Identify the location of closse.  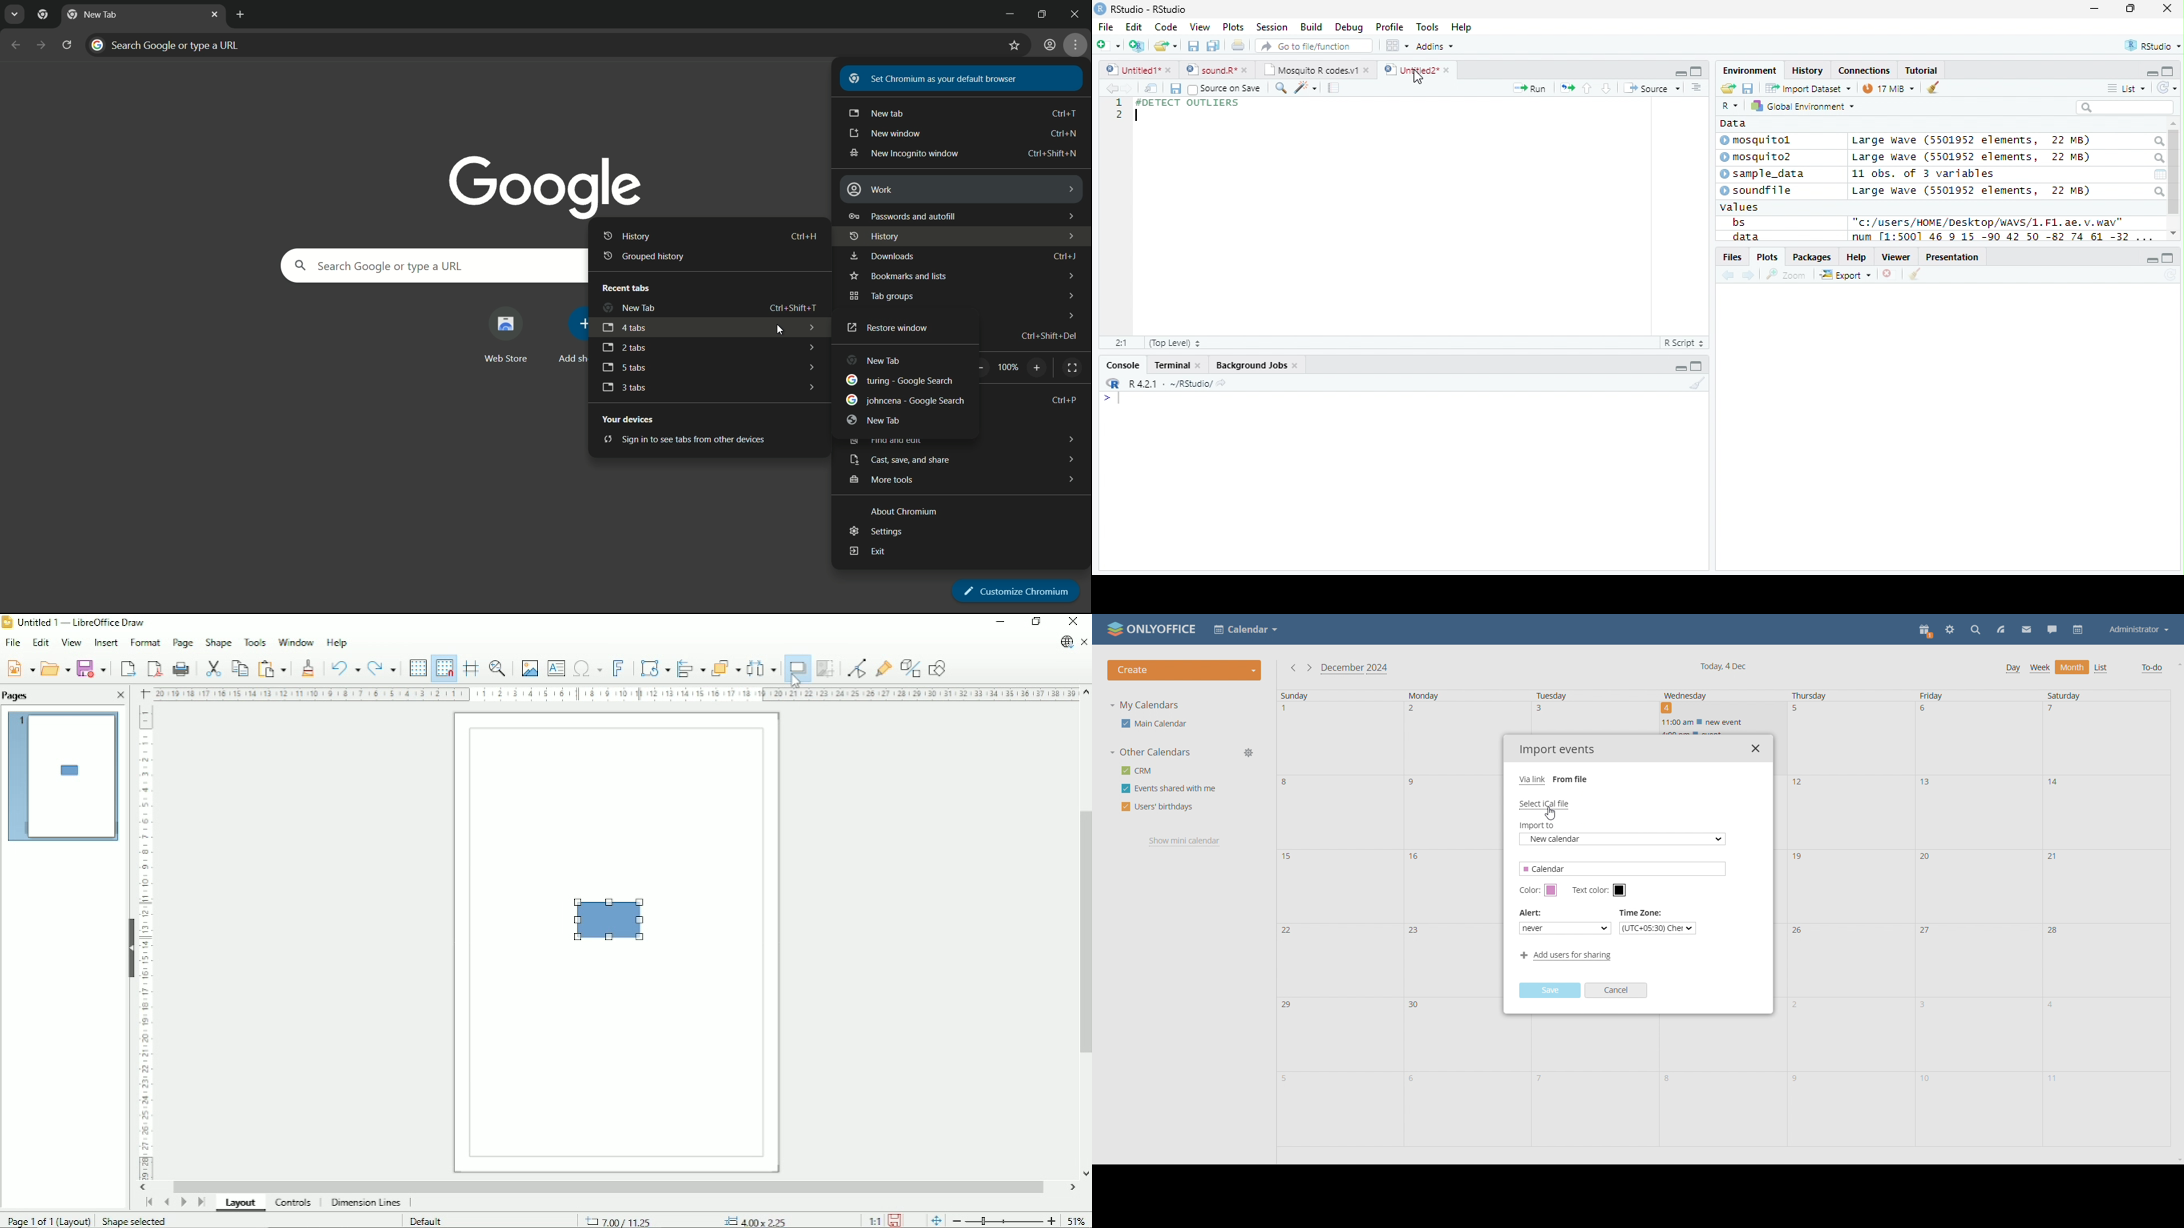
(2168, 8).